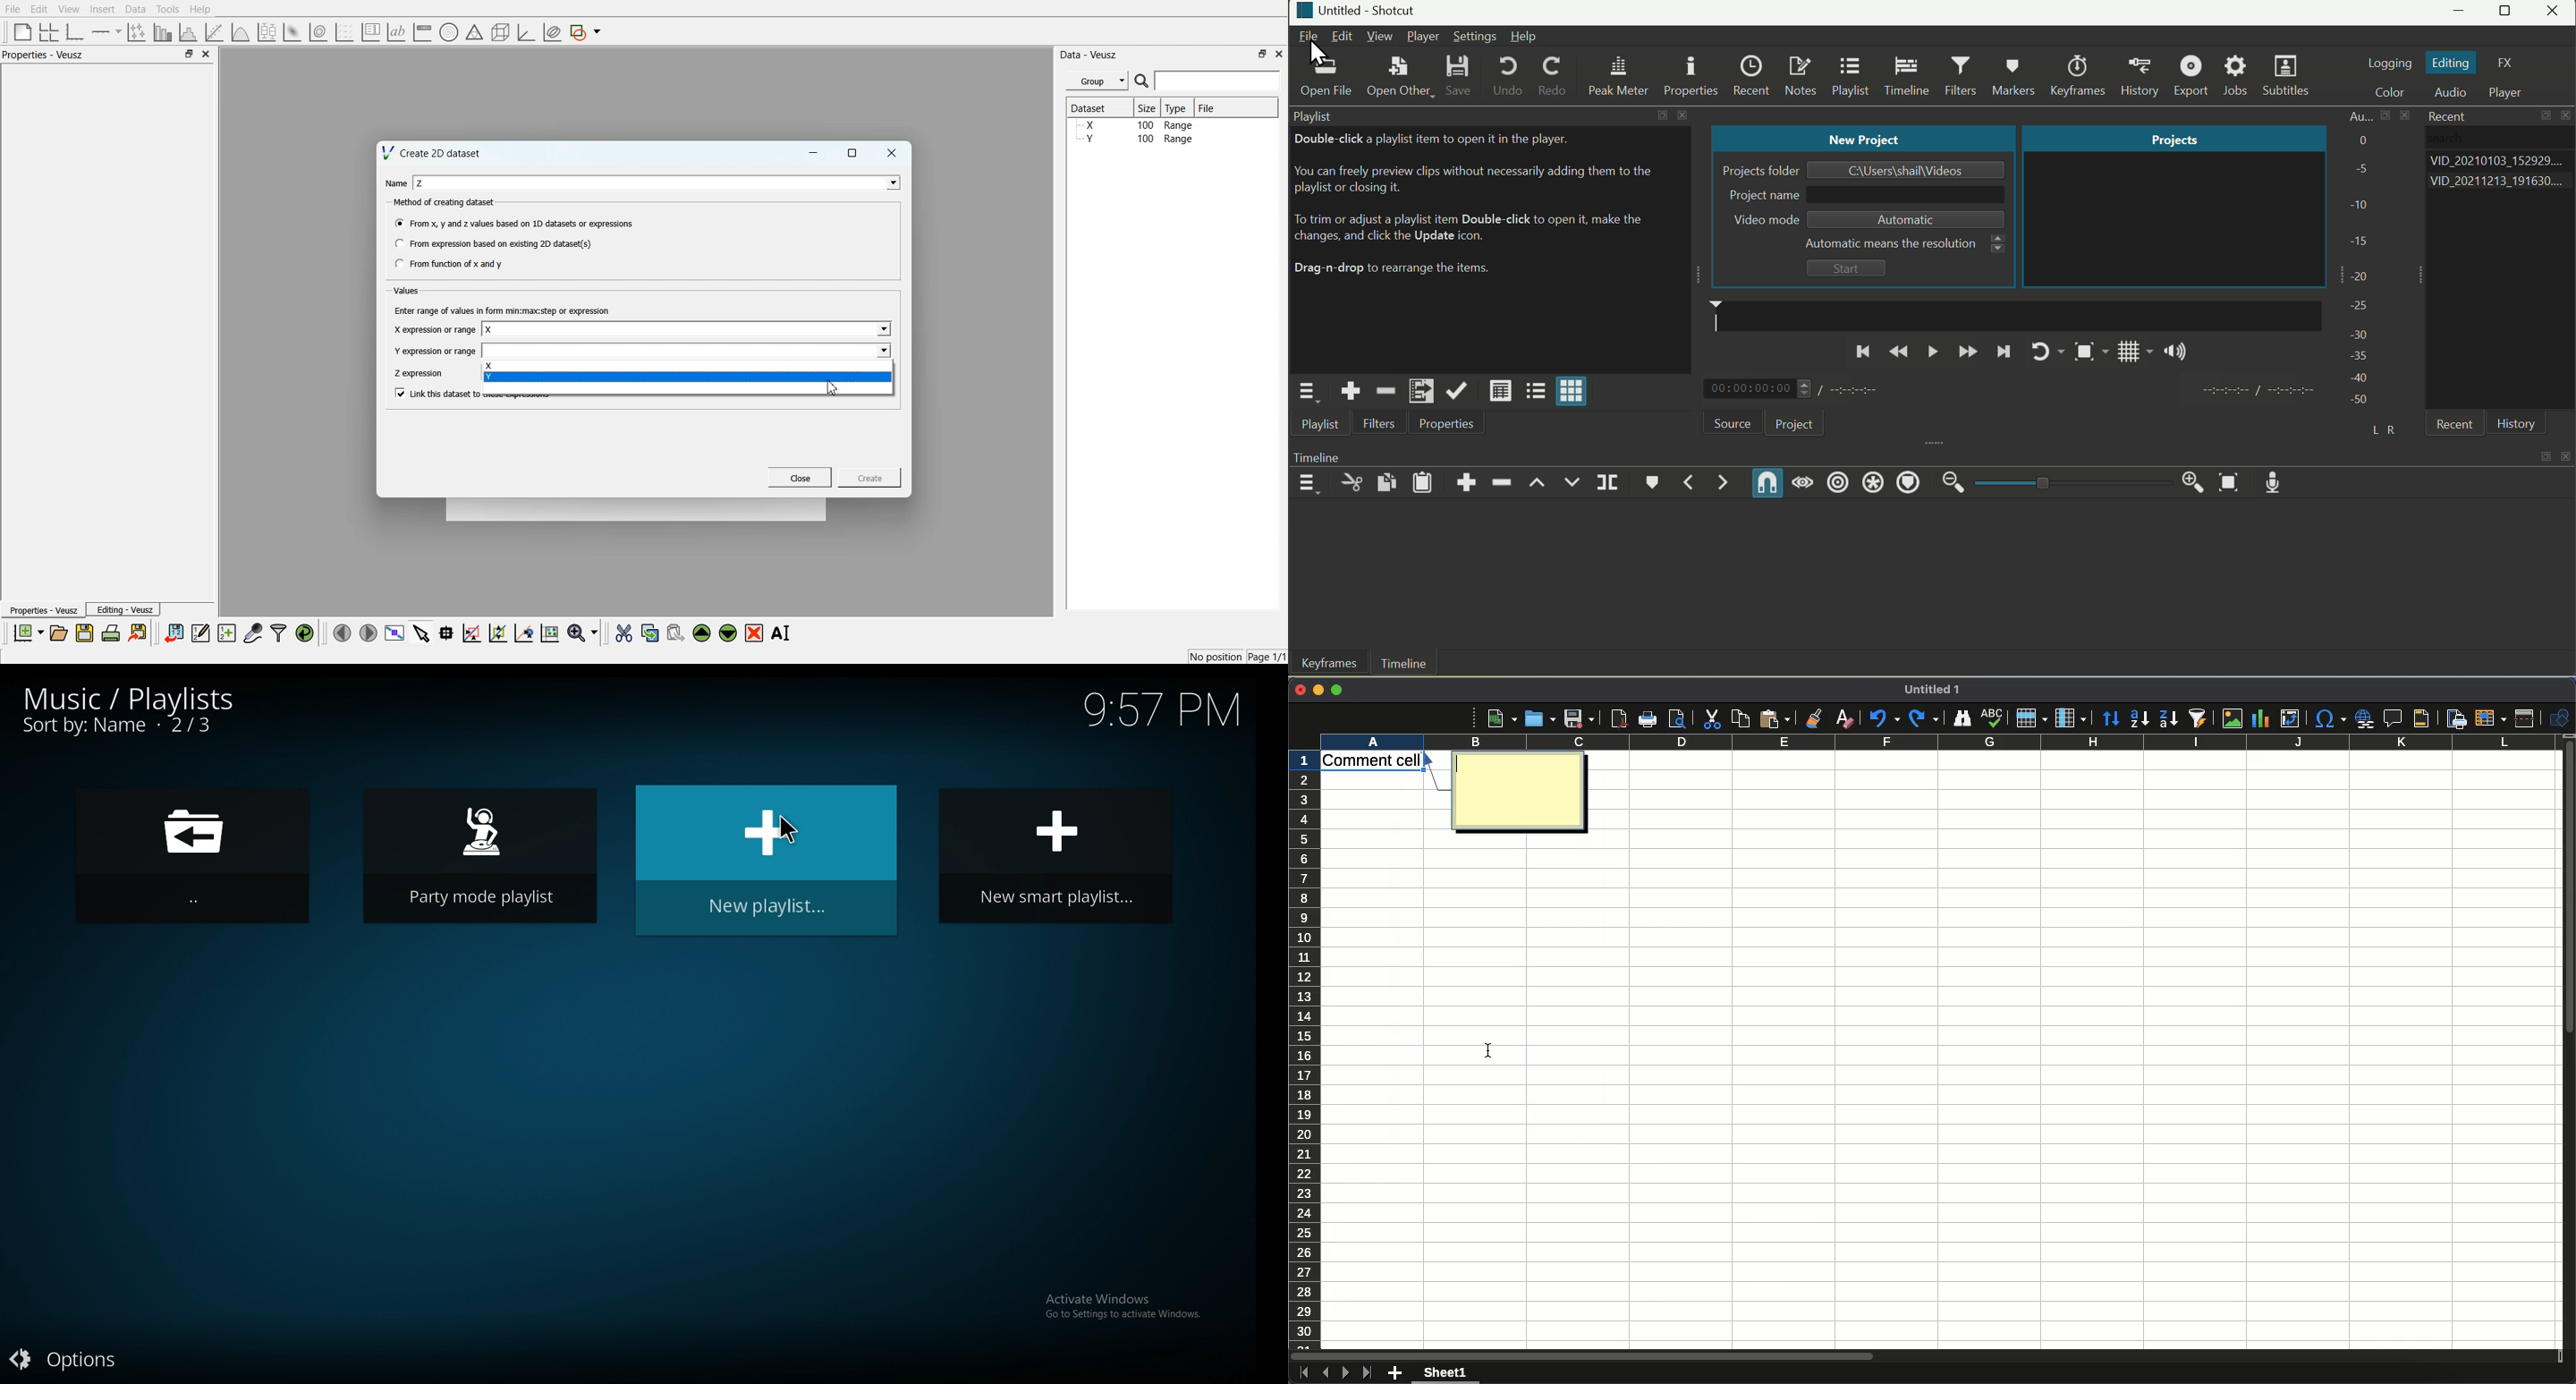 Image resolution: width=2576 pixels, height=1400 pixels. What do you see at coordinates (1127, 1305) in the screenshot?
I see `Activate Windows
Go to Settings to activate Windows.` at bounding box center [1127, 1305].